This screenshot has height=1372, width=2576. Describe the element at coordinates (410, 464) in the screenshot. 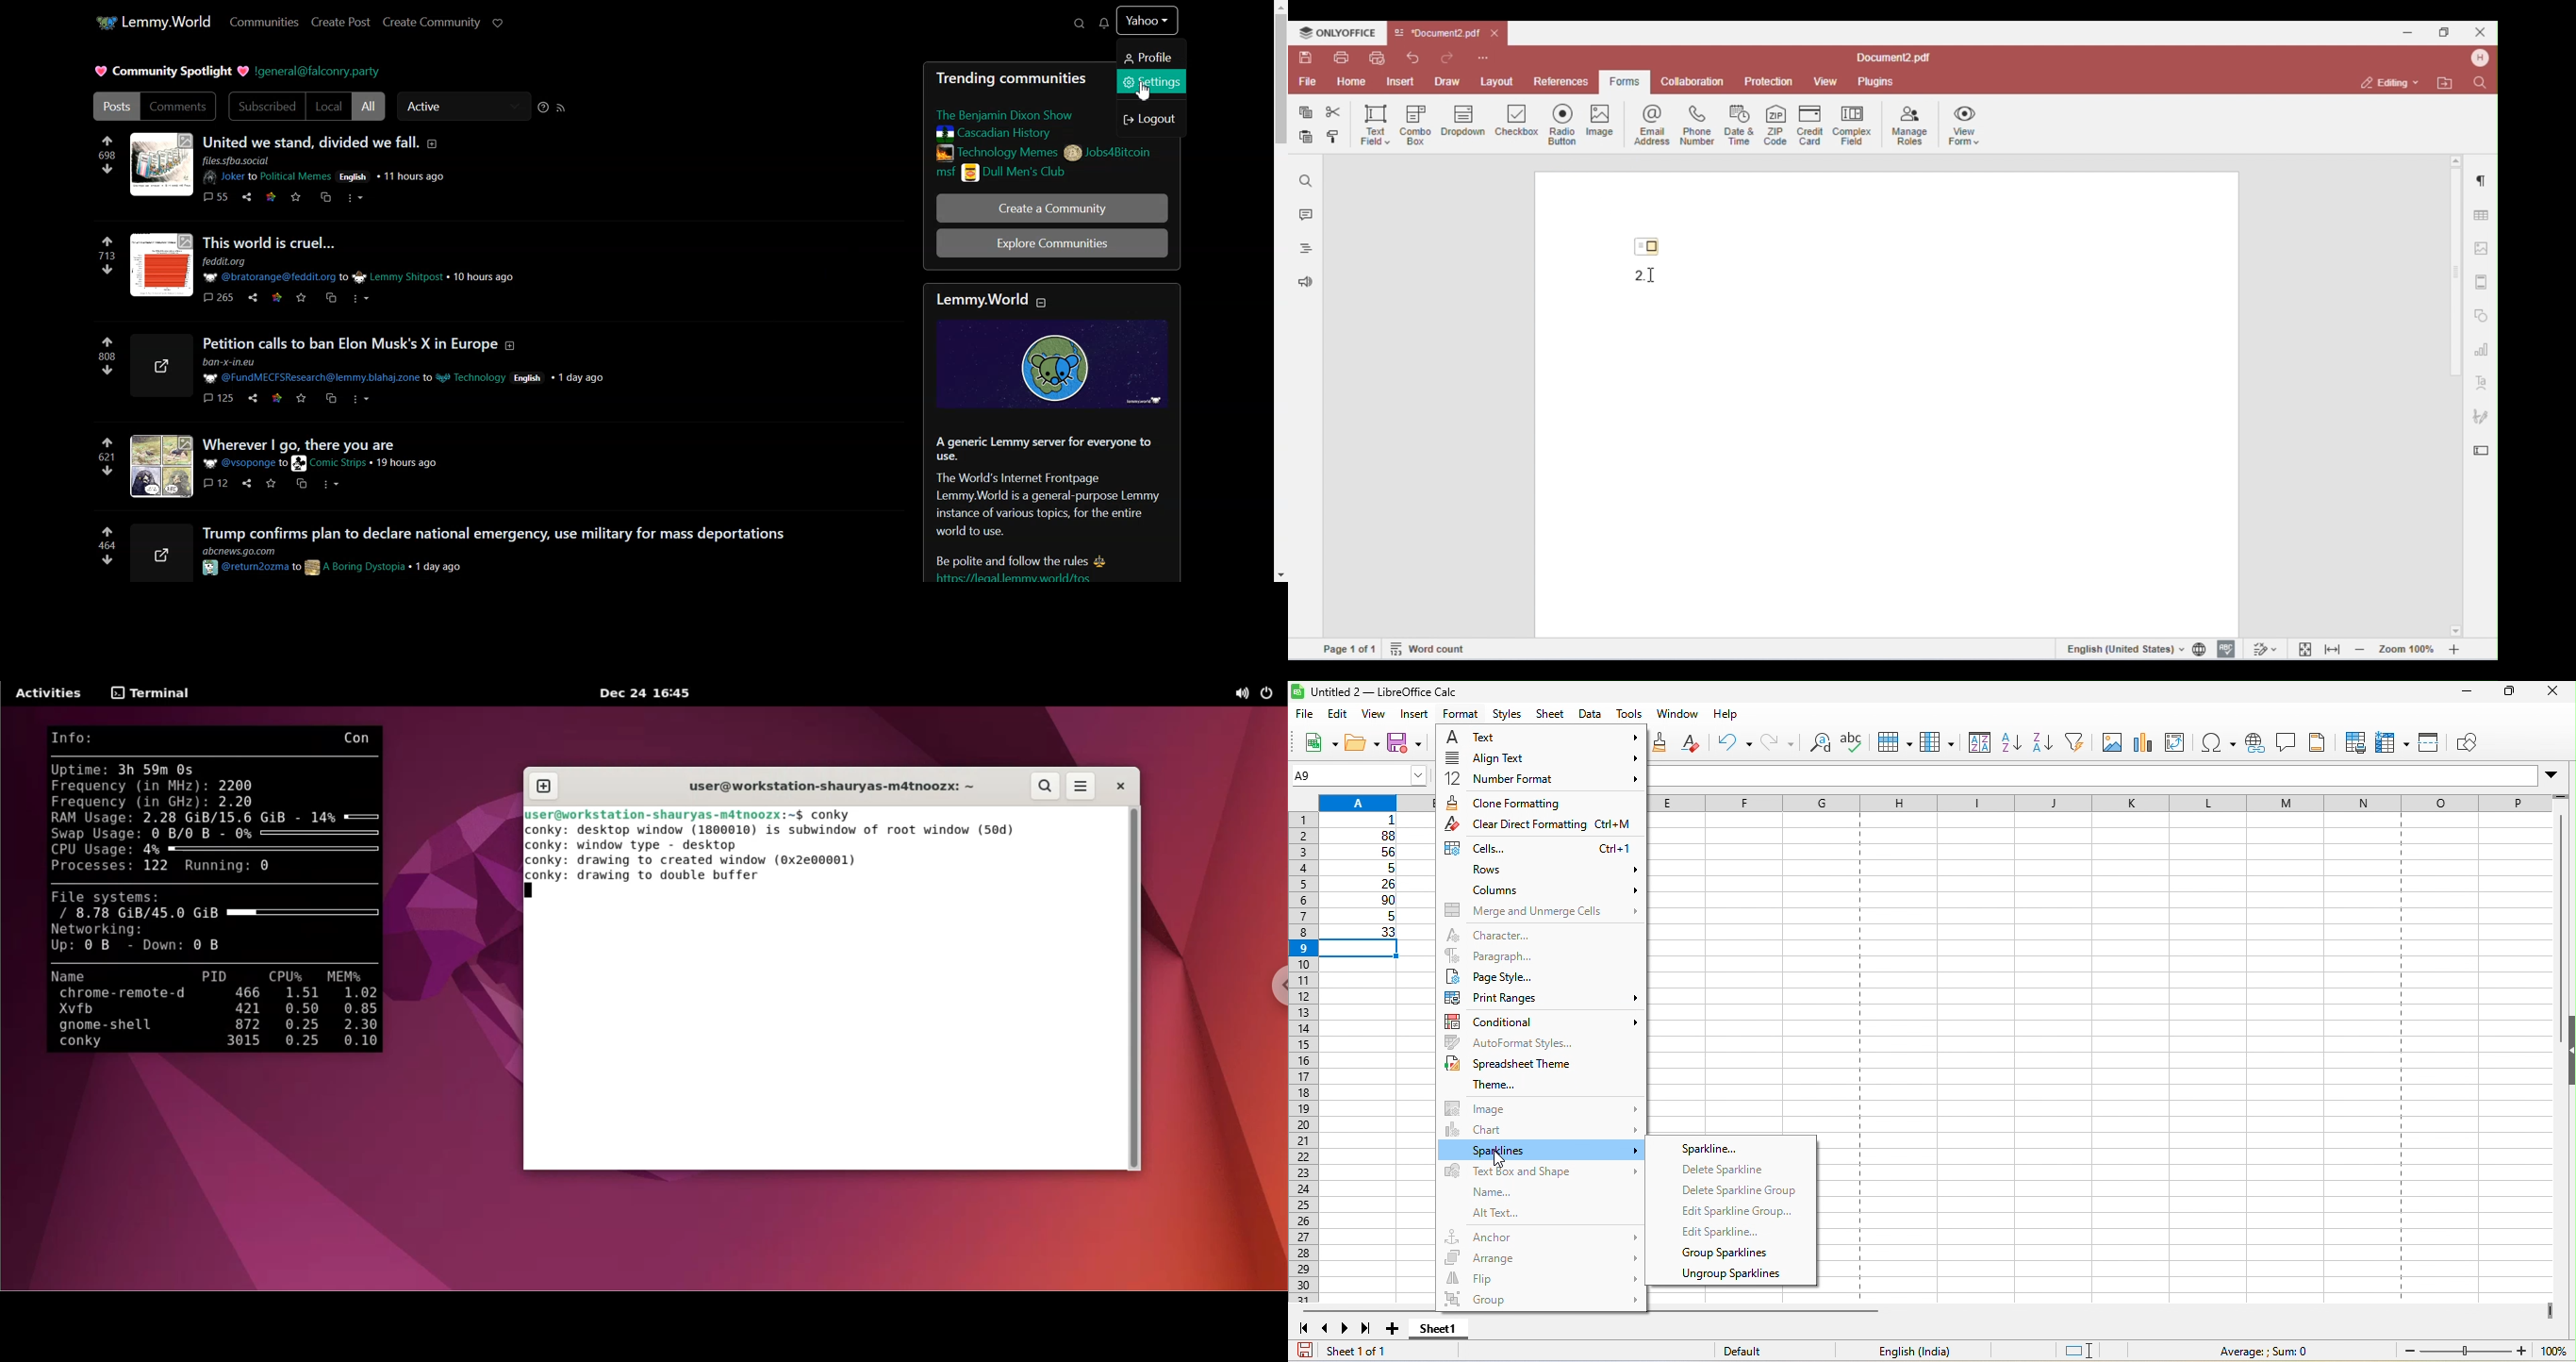

I see `` at that location.